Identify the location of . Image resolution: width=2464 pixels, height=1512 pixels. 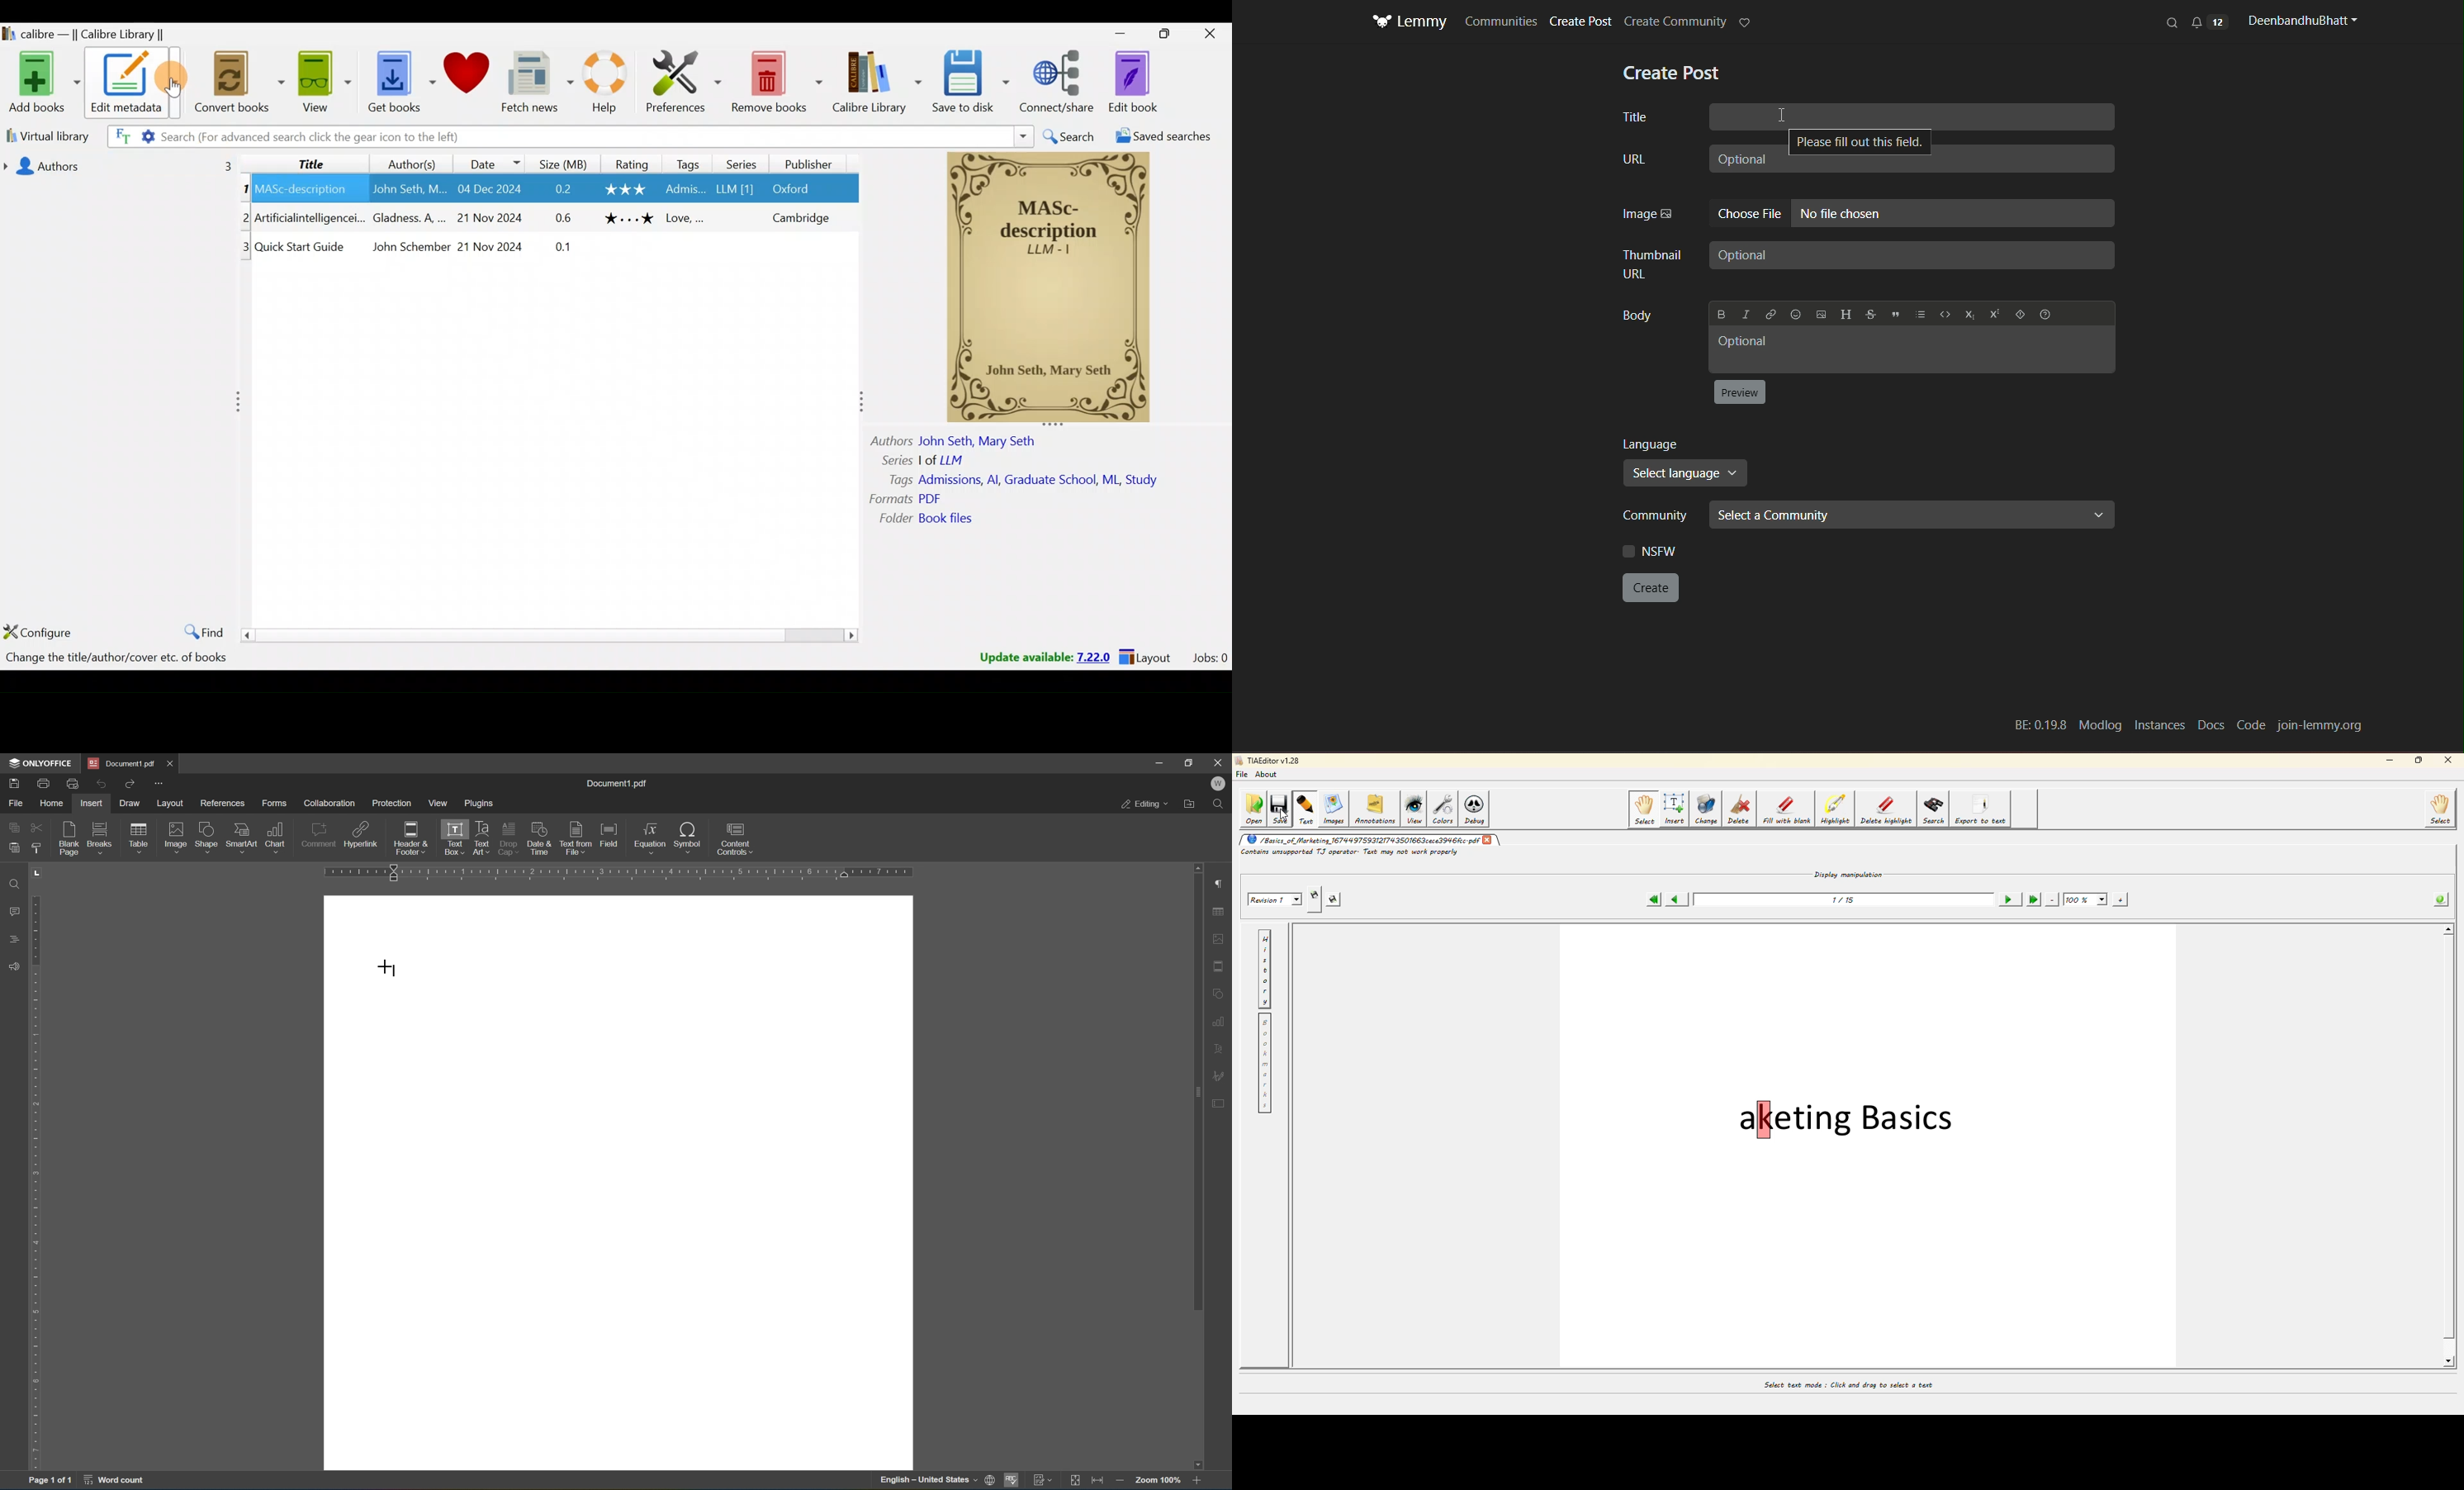
(953, 521).